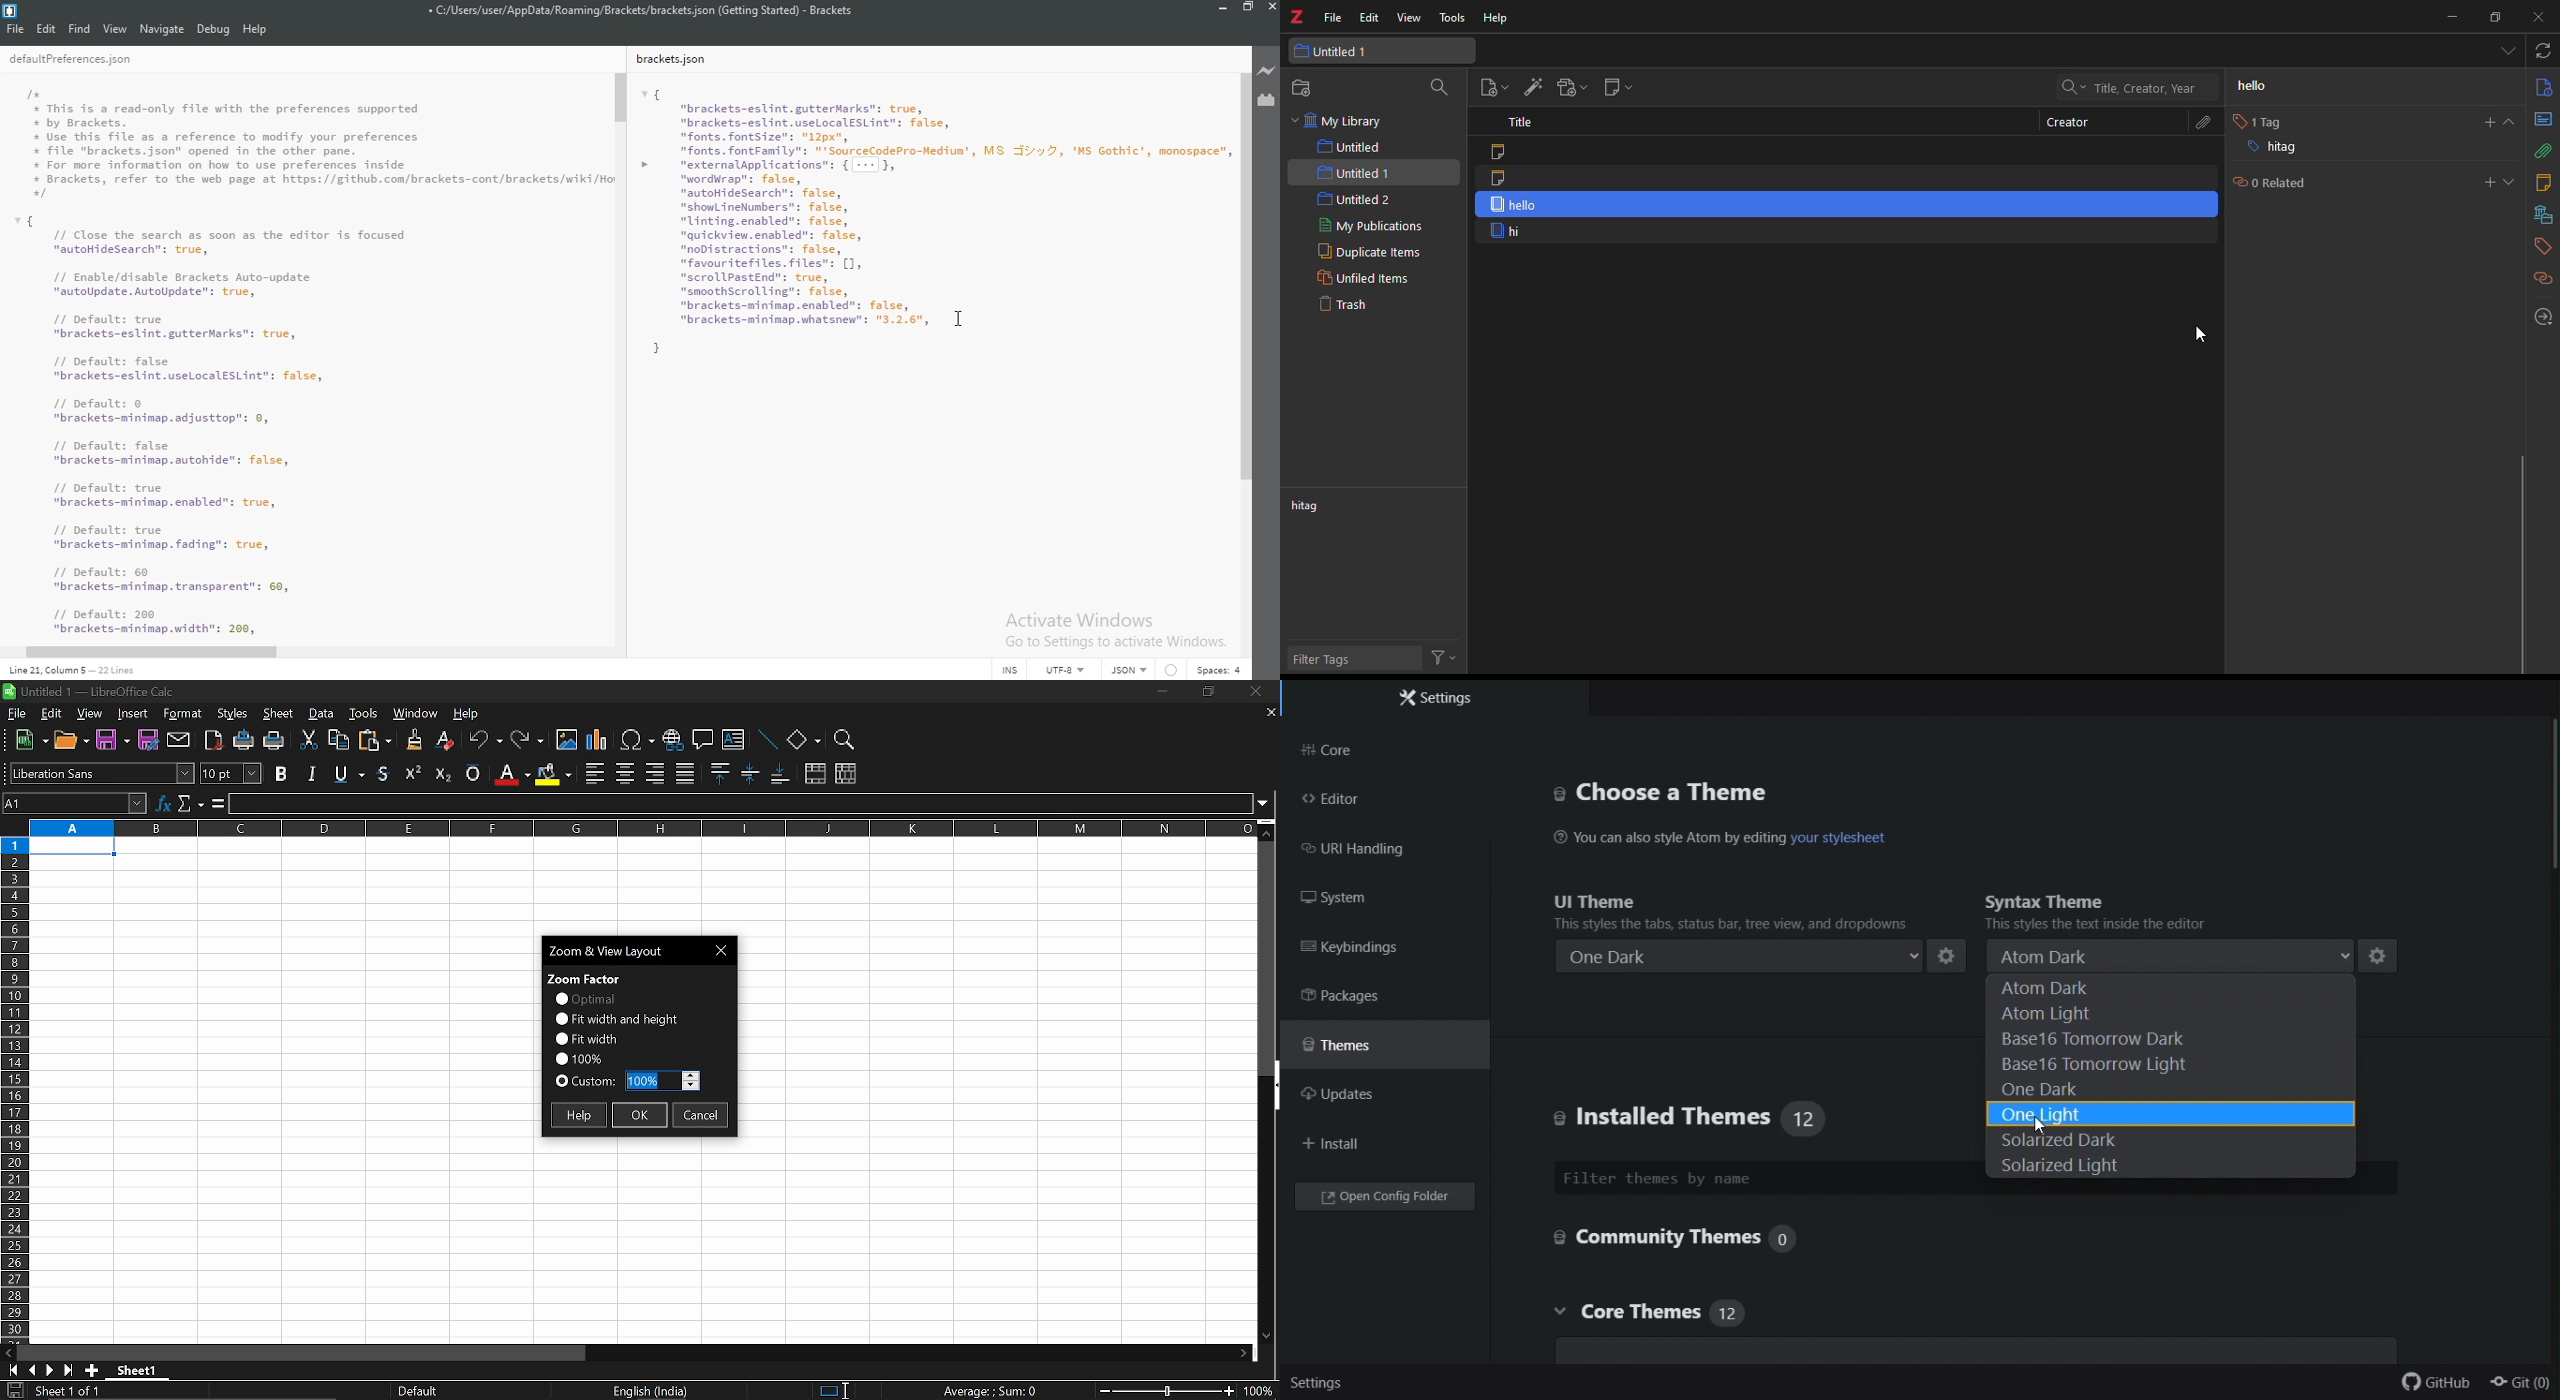 The width and height of the screenshot is (2576, 1400). Describe the element at coordinates (90, 1370) in the screenshot. I see `add sheet` at that location.